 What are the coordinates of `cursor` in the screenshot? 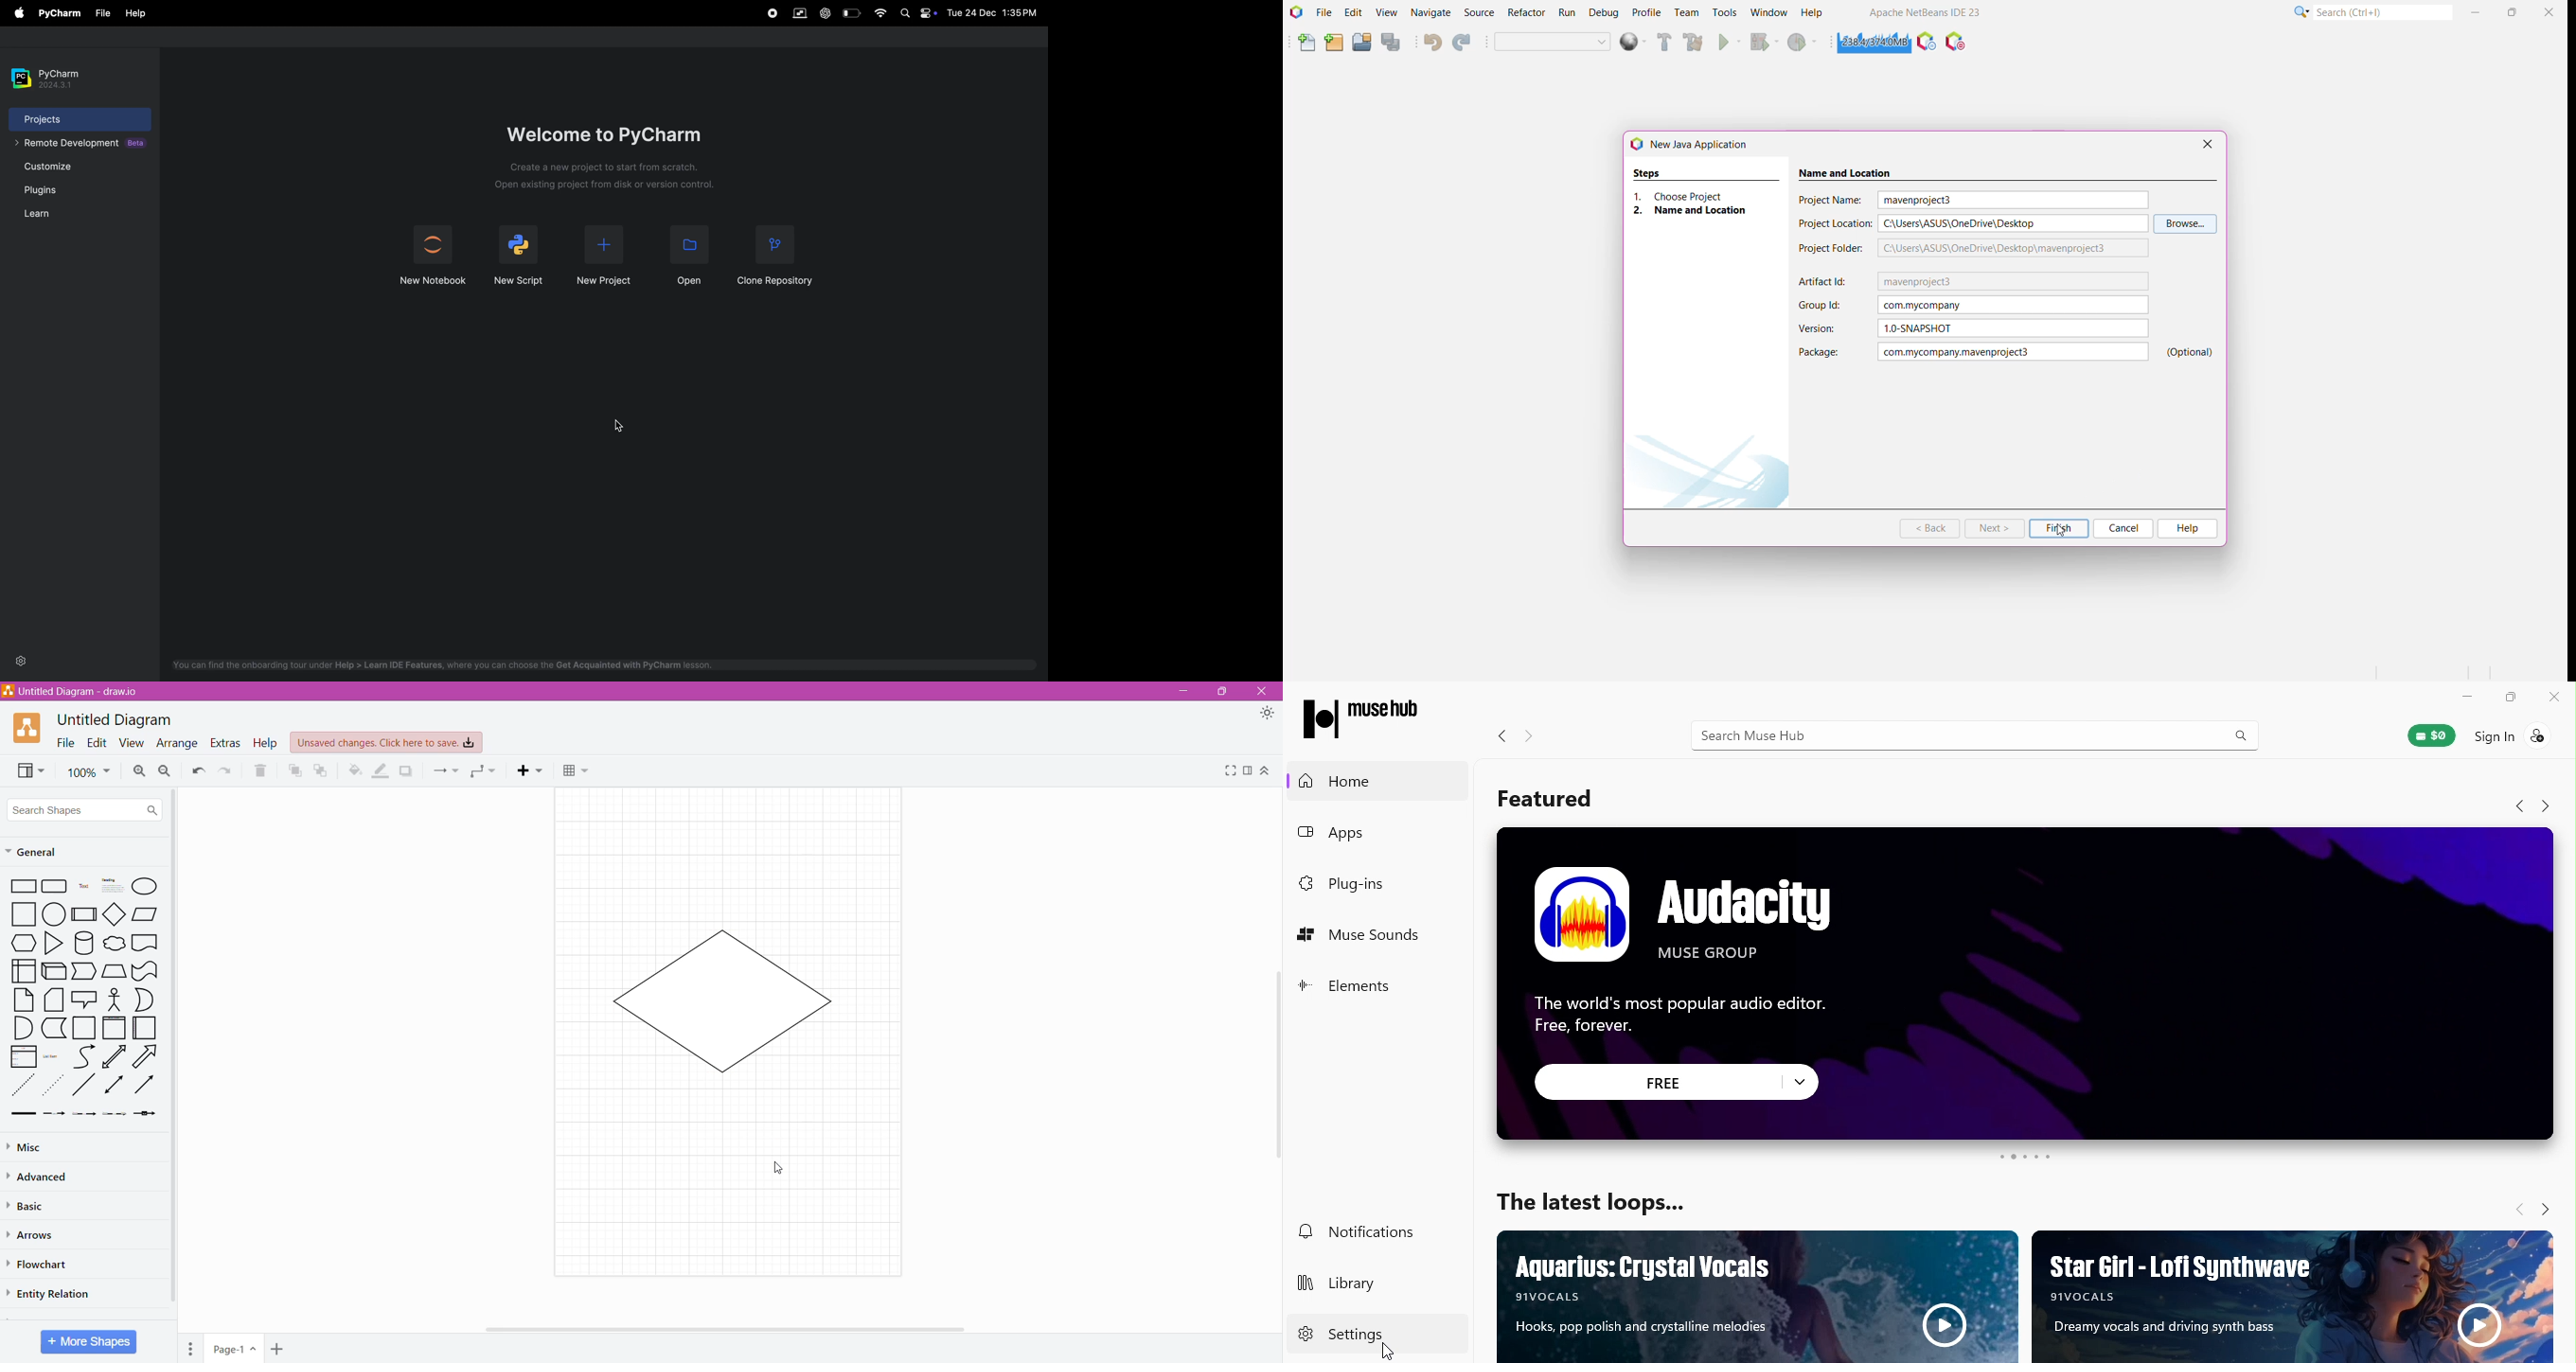 It's located at (619, 427).